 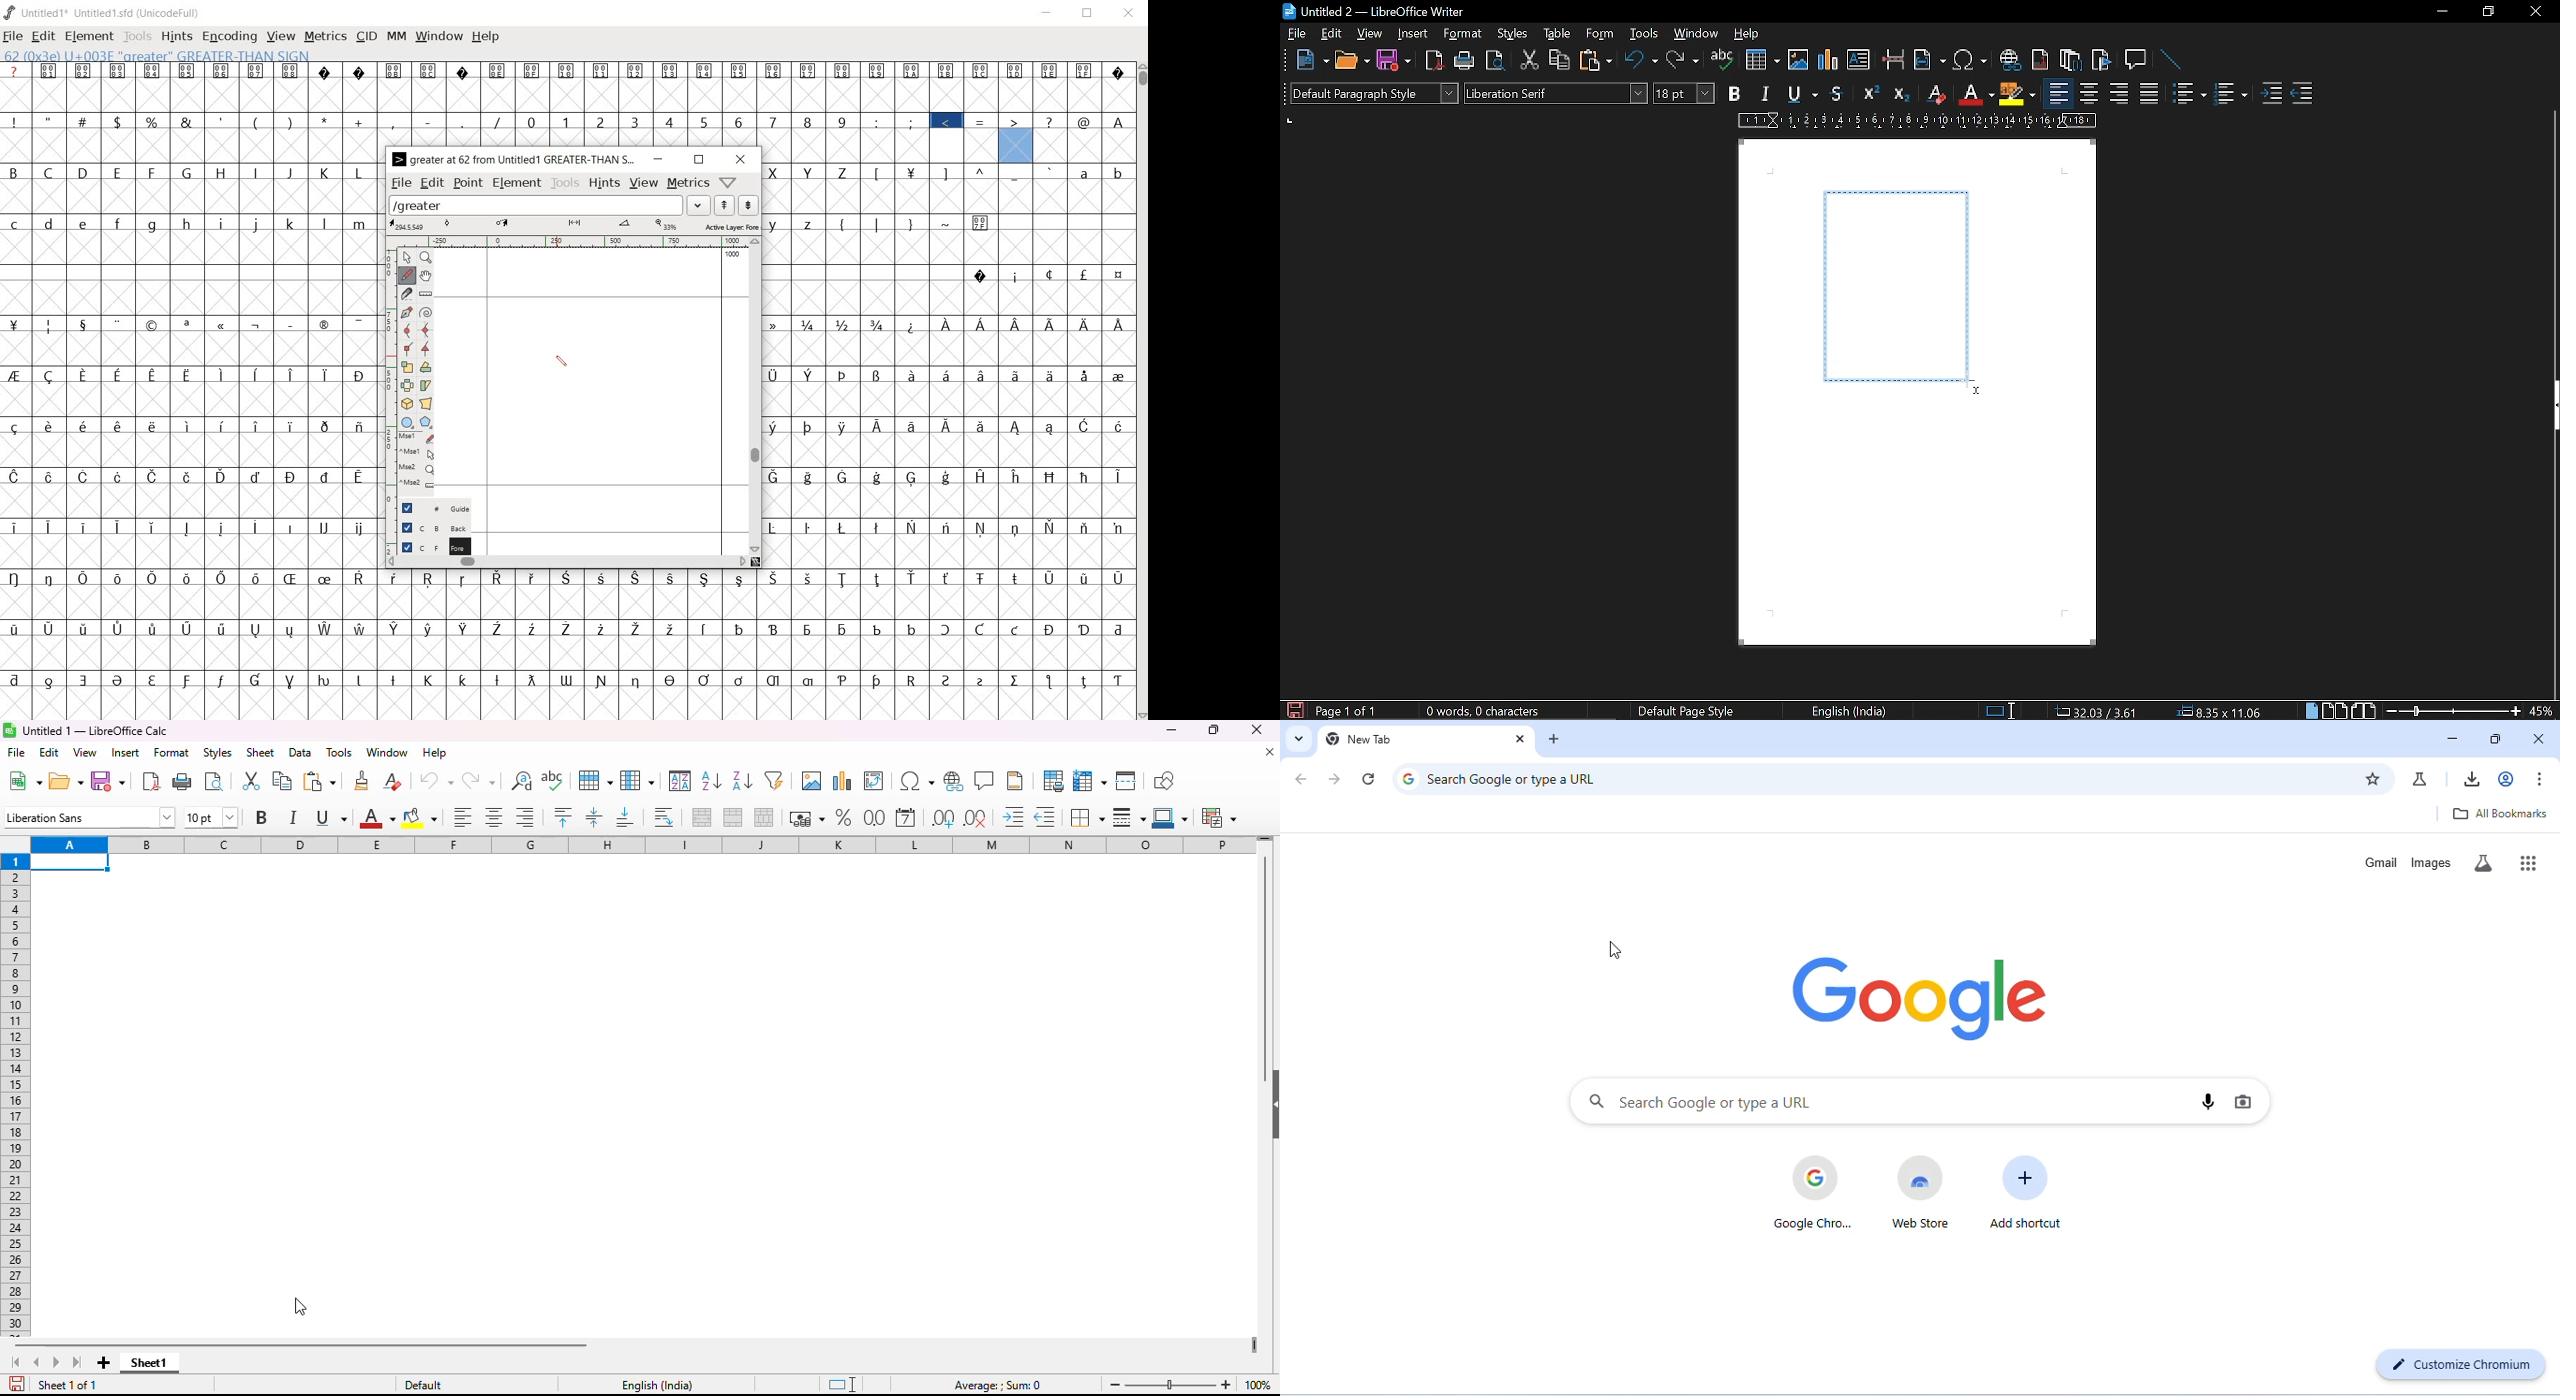 What do you see at coordinates (1838, 94) in the screenshot?
I see `strikethrough` at bounding box center [1838, 94].